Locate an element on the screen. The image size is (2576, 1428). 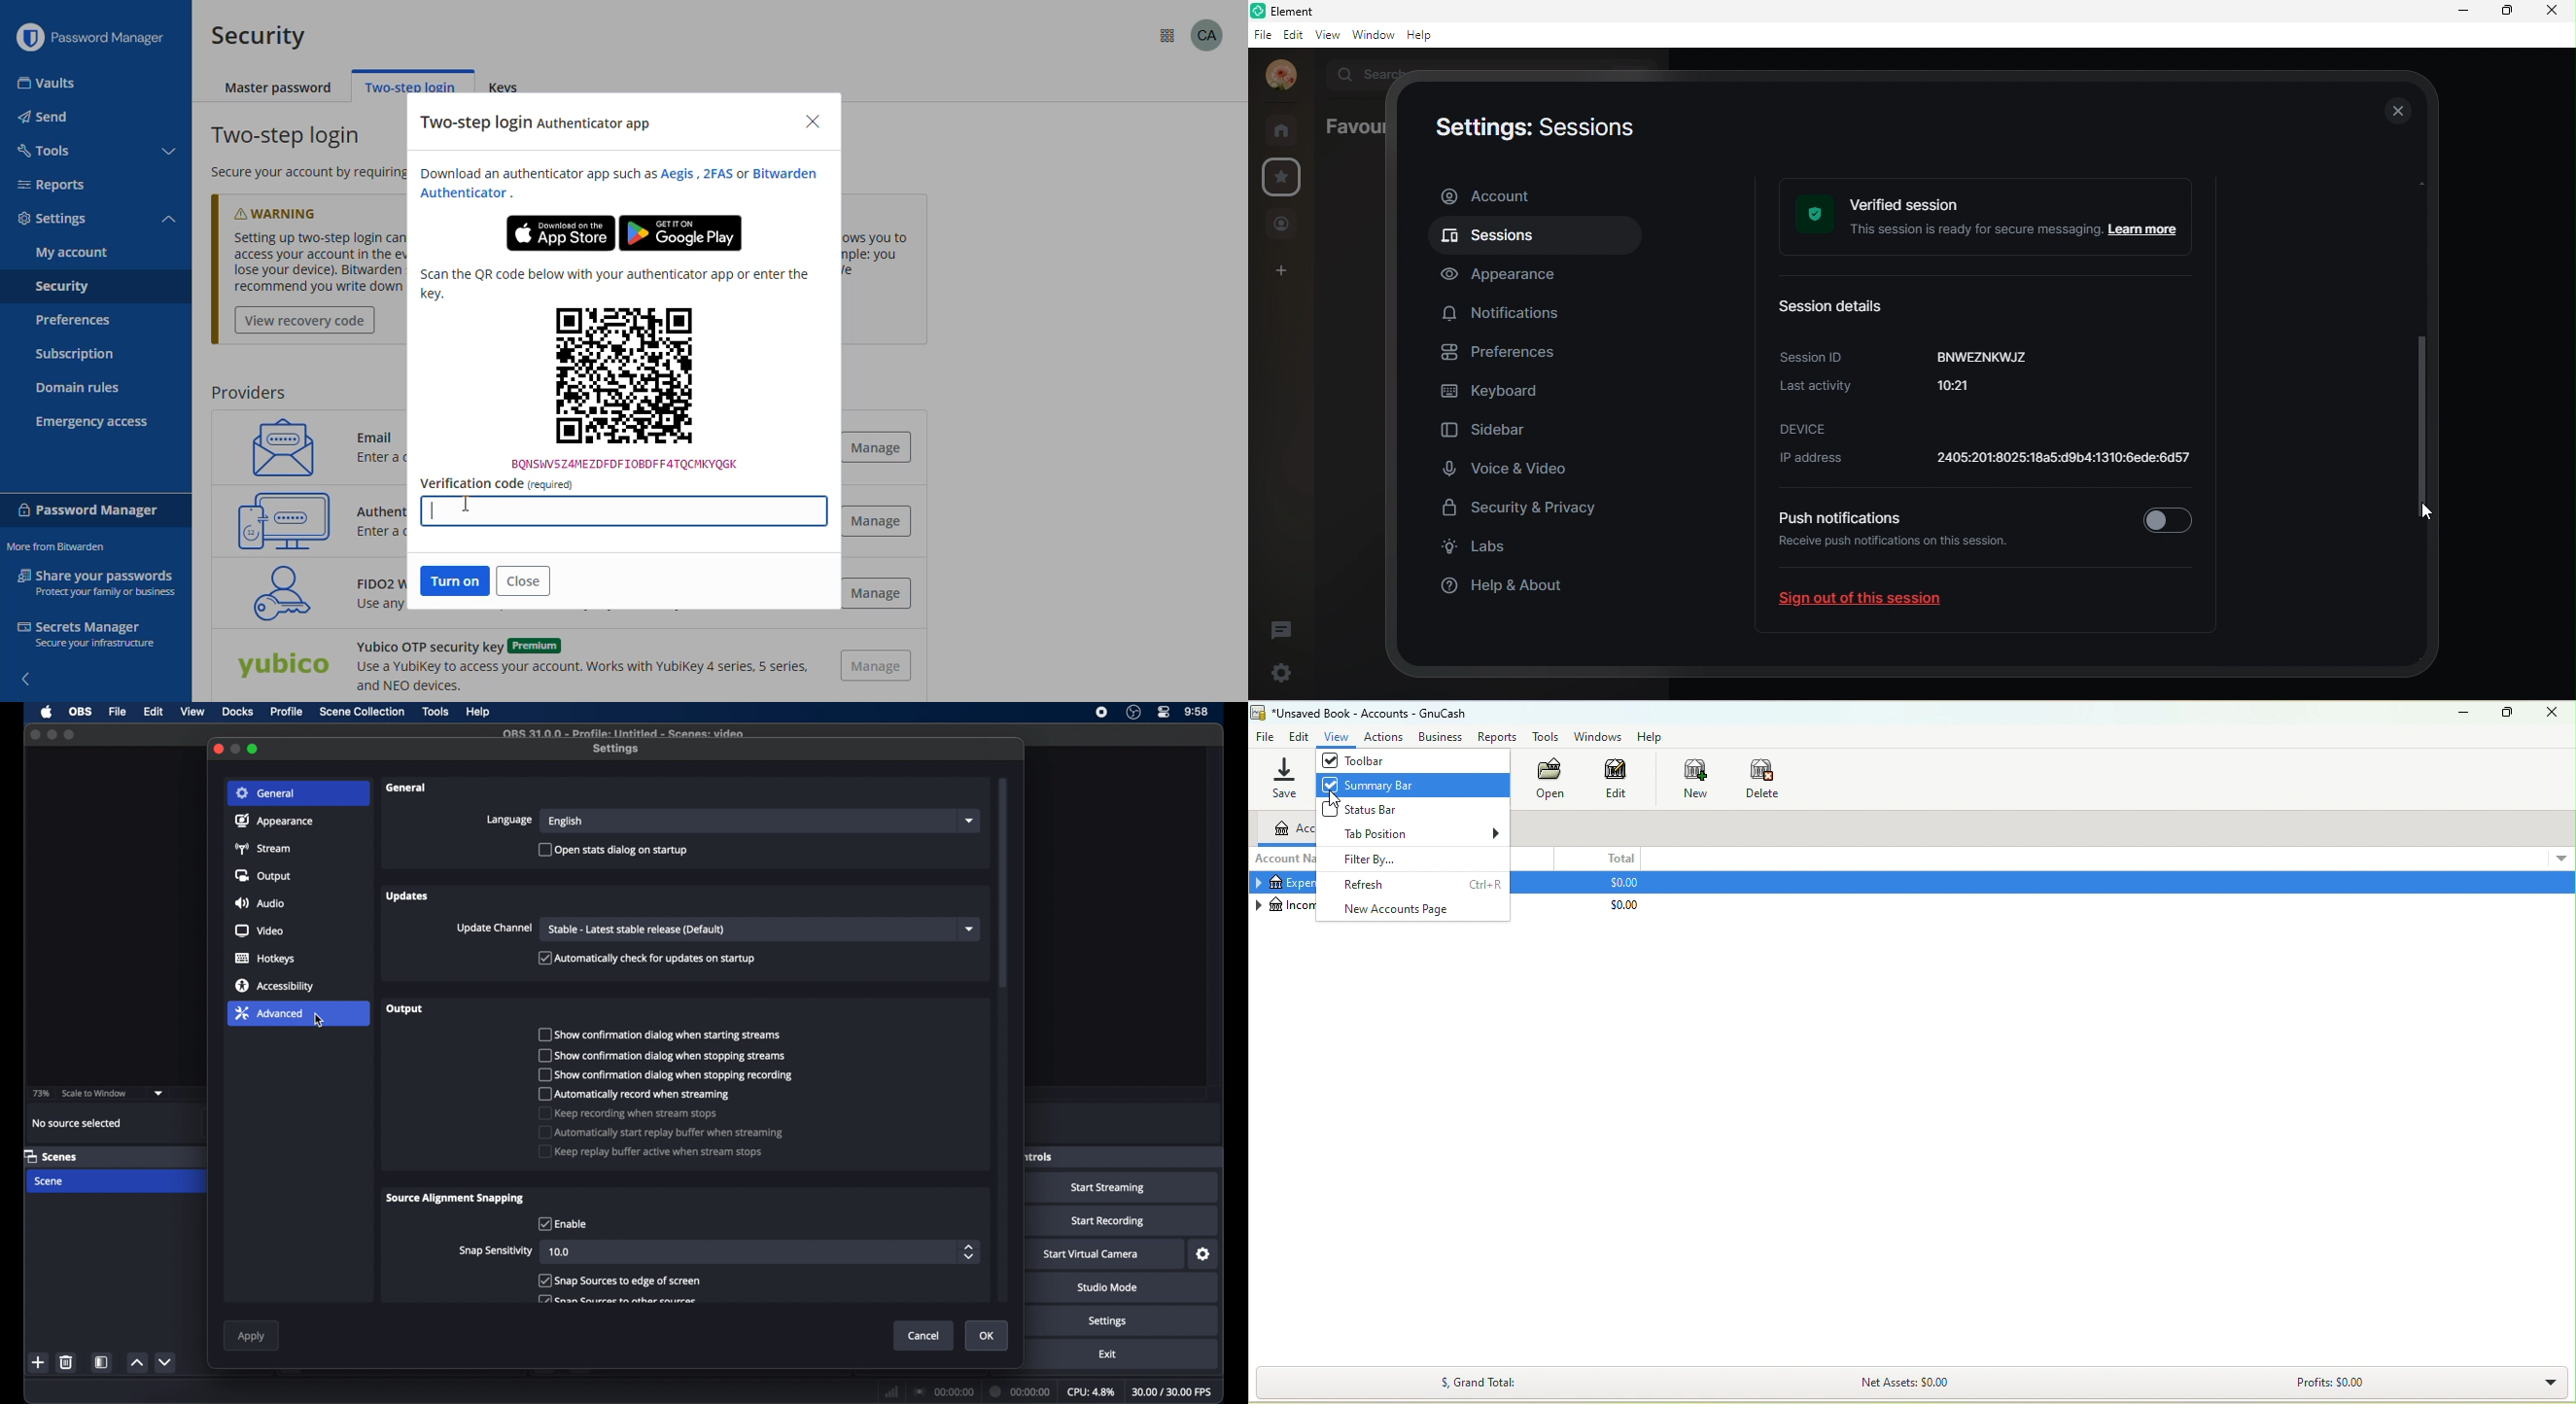
disable notification is located at coordinates (2168, 516).